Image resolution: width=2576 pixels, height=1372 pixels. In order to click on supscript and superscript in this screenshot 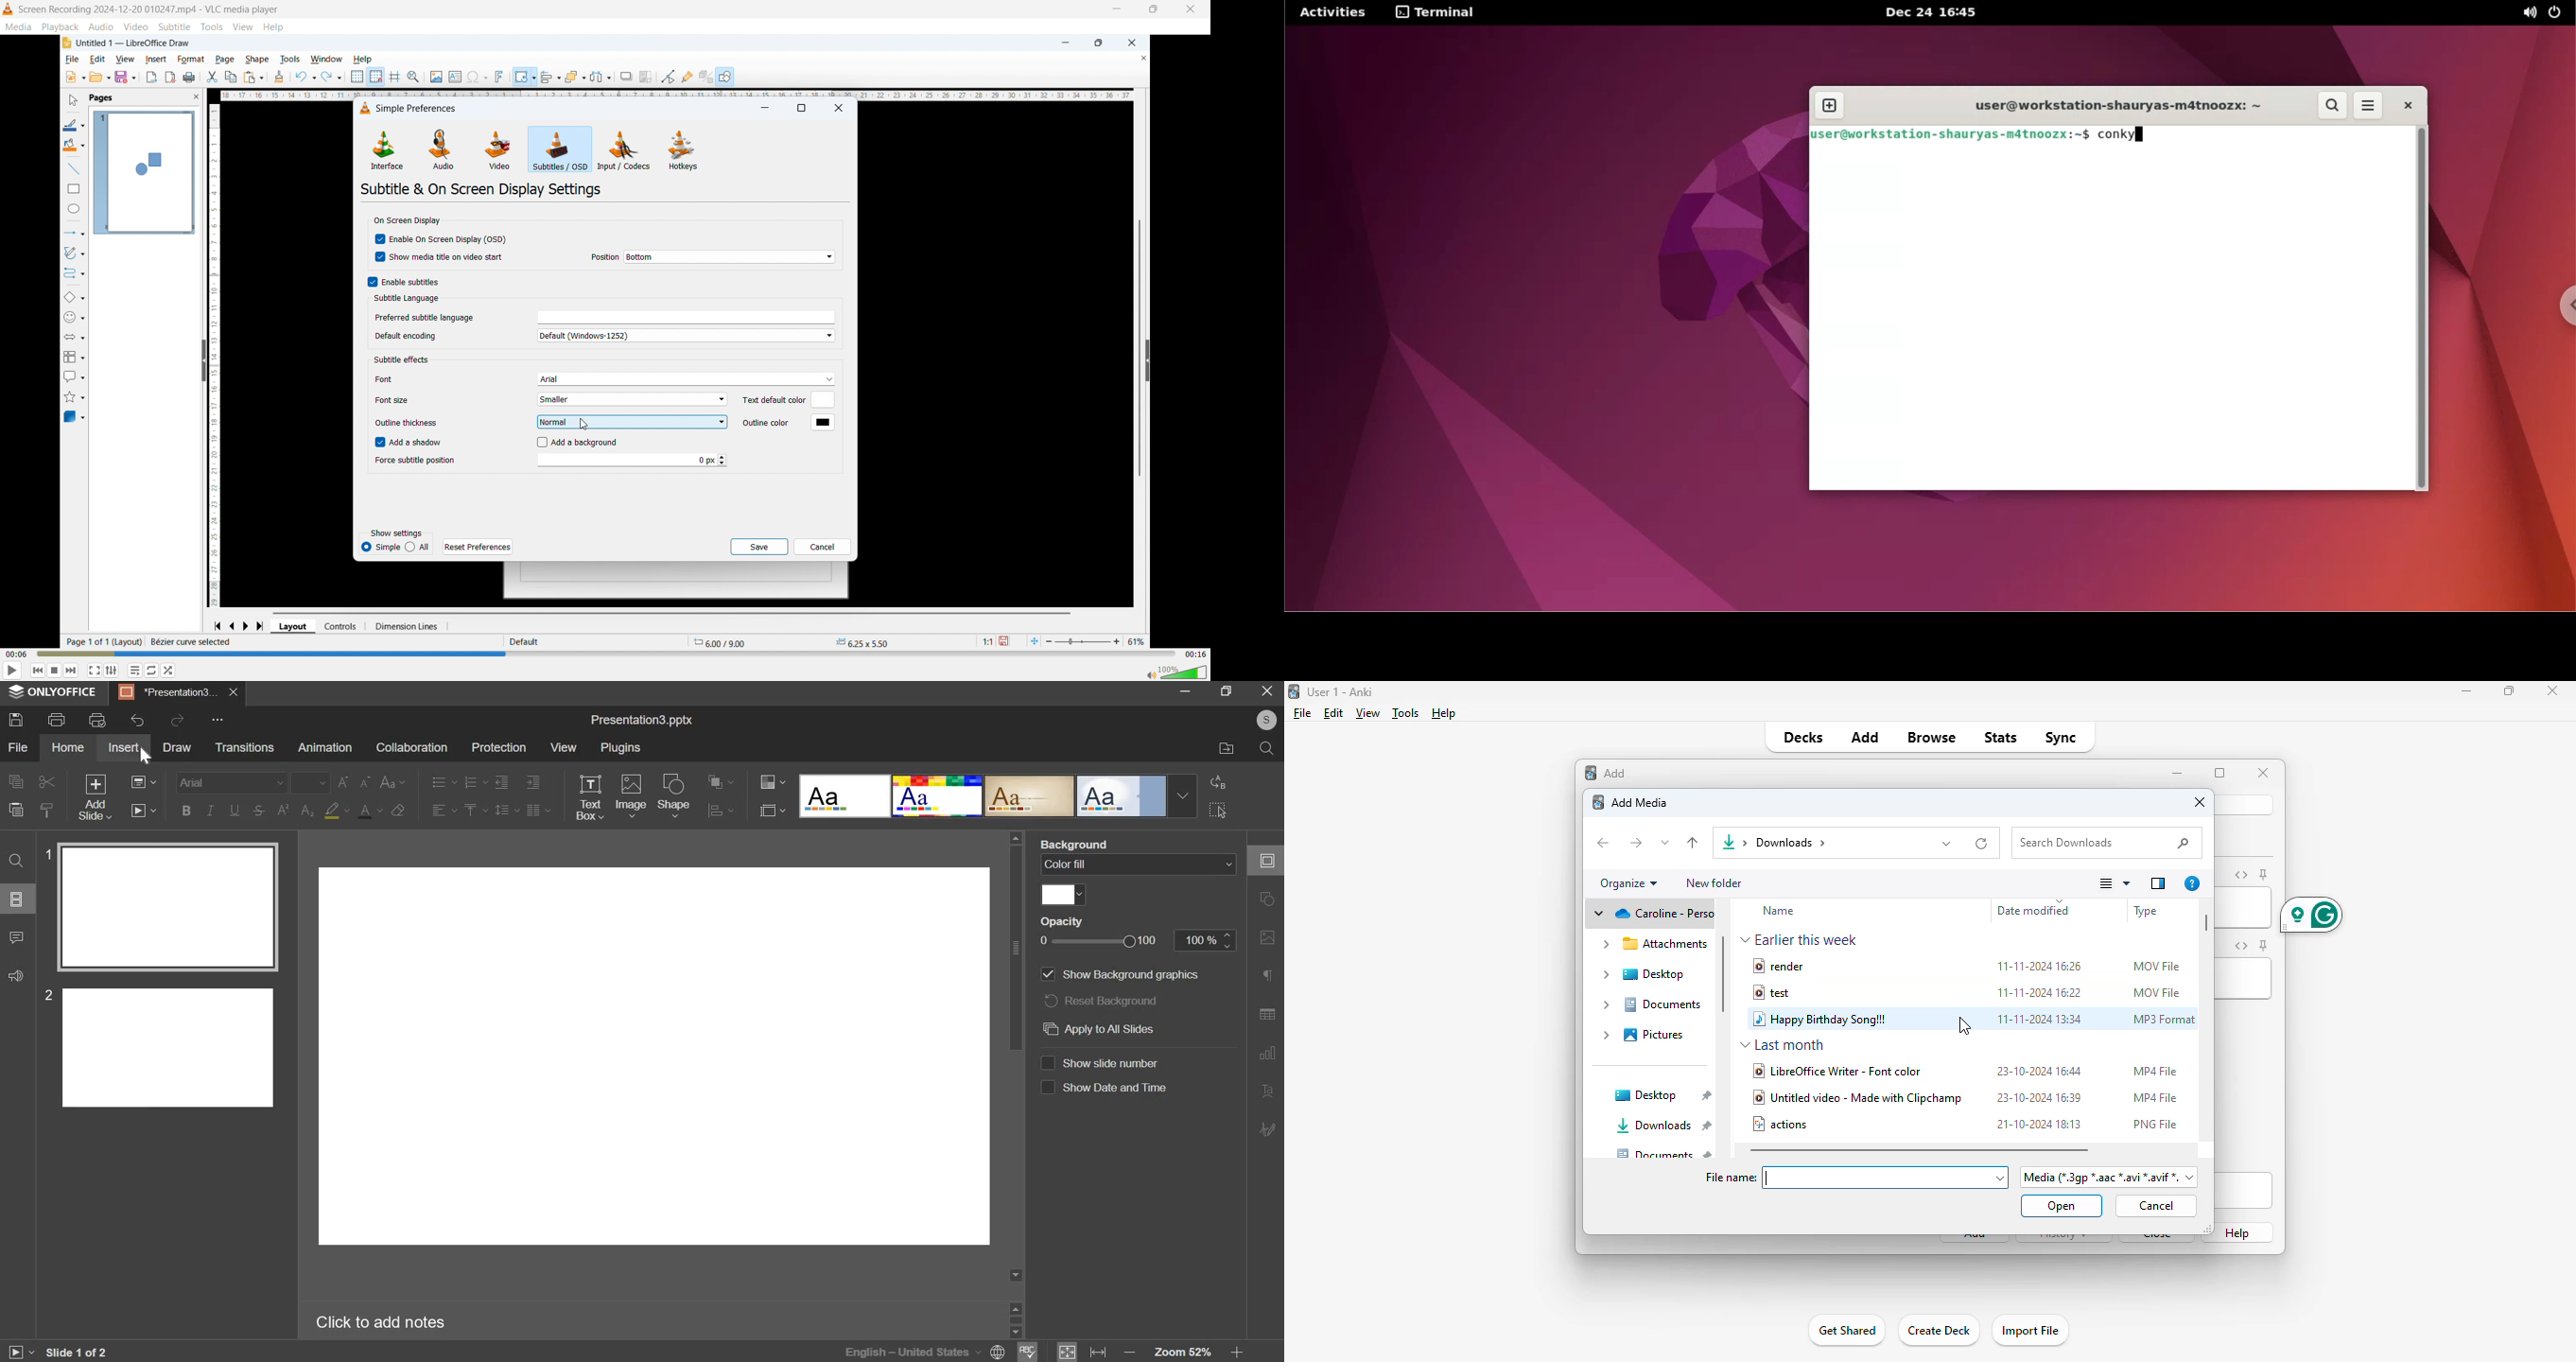, I will do `click(295, 810)`.